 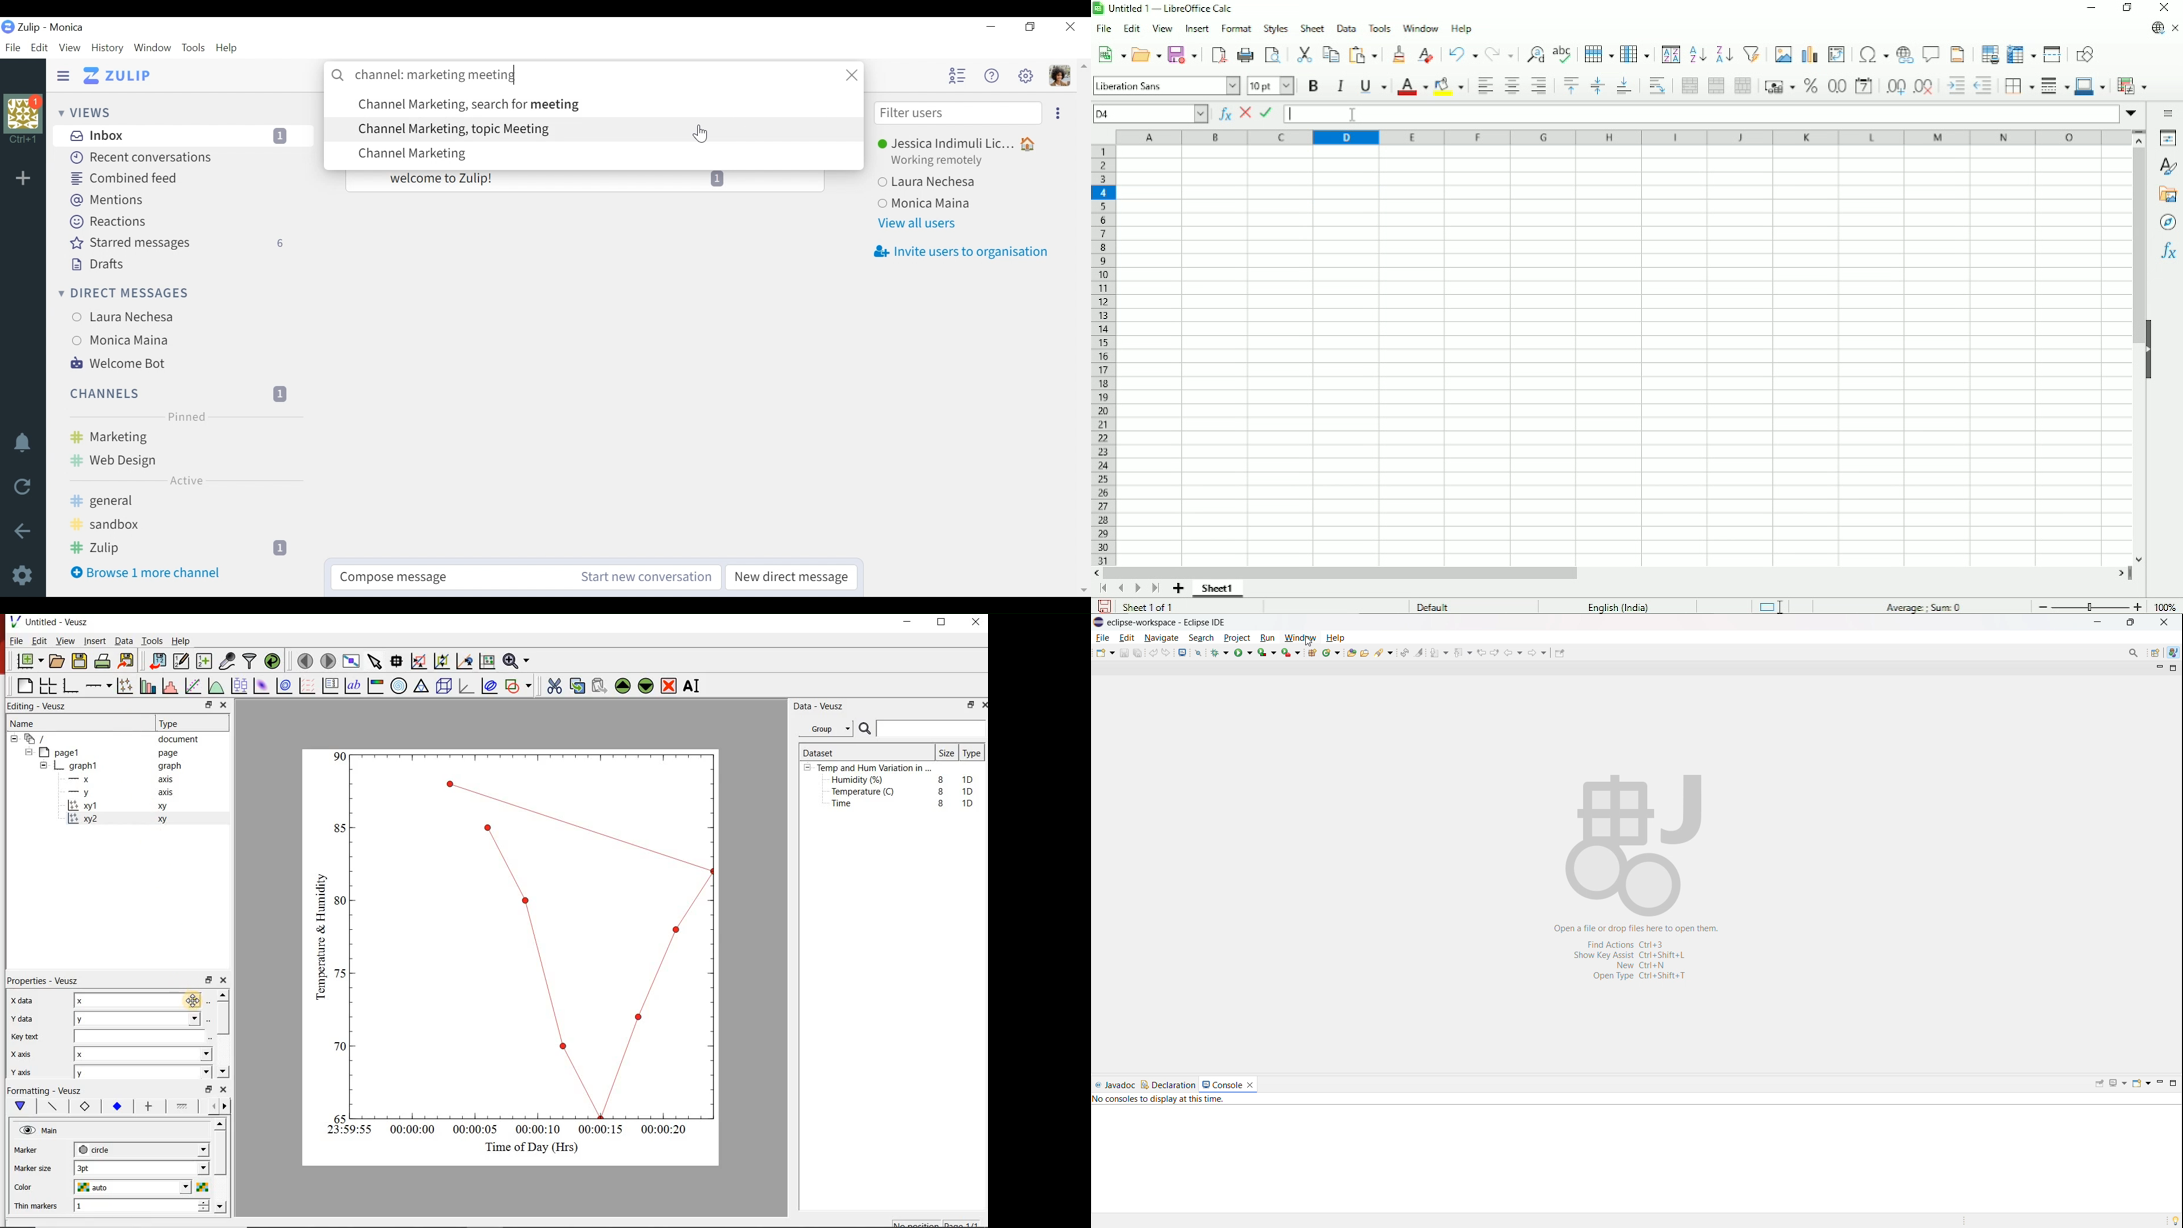 I want to click on histogram of a dataset, so click(x=172, y=686).